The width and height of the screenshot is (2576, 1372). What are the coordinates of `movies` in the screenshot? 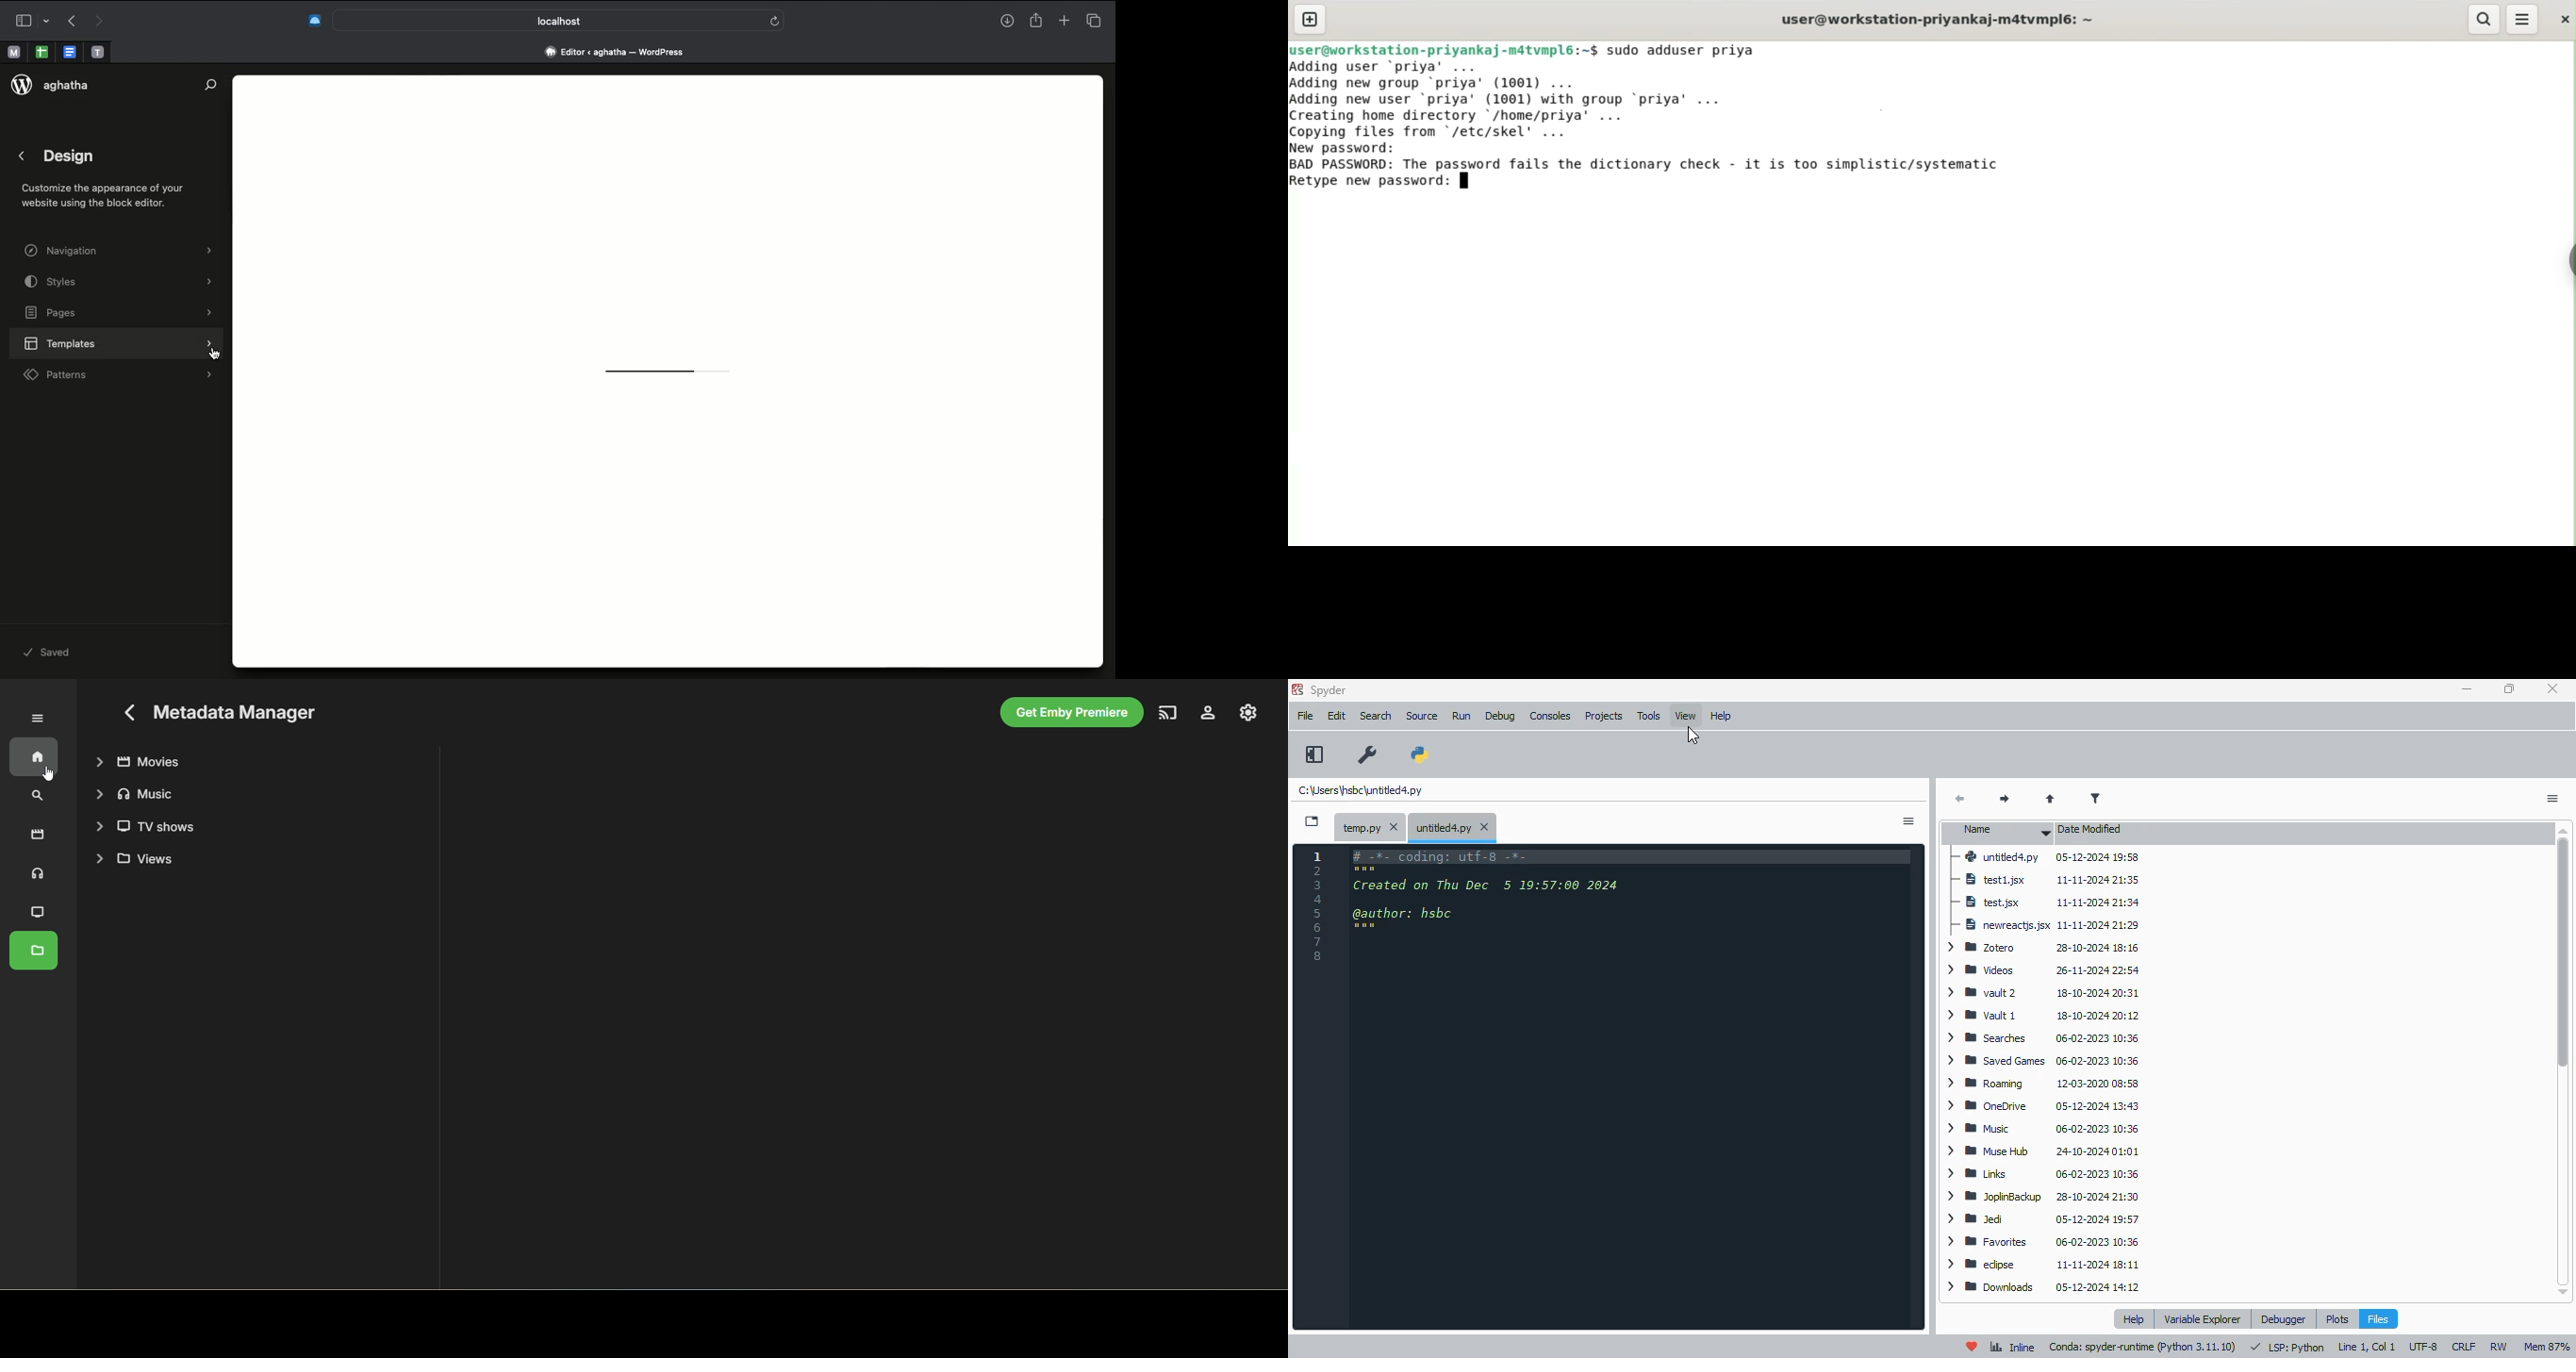 It's located at (136, 762).